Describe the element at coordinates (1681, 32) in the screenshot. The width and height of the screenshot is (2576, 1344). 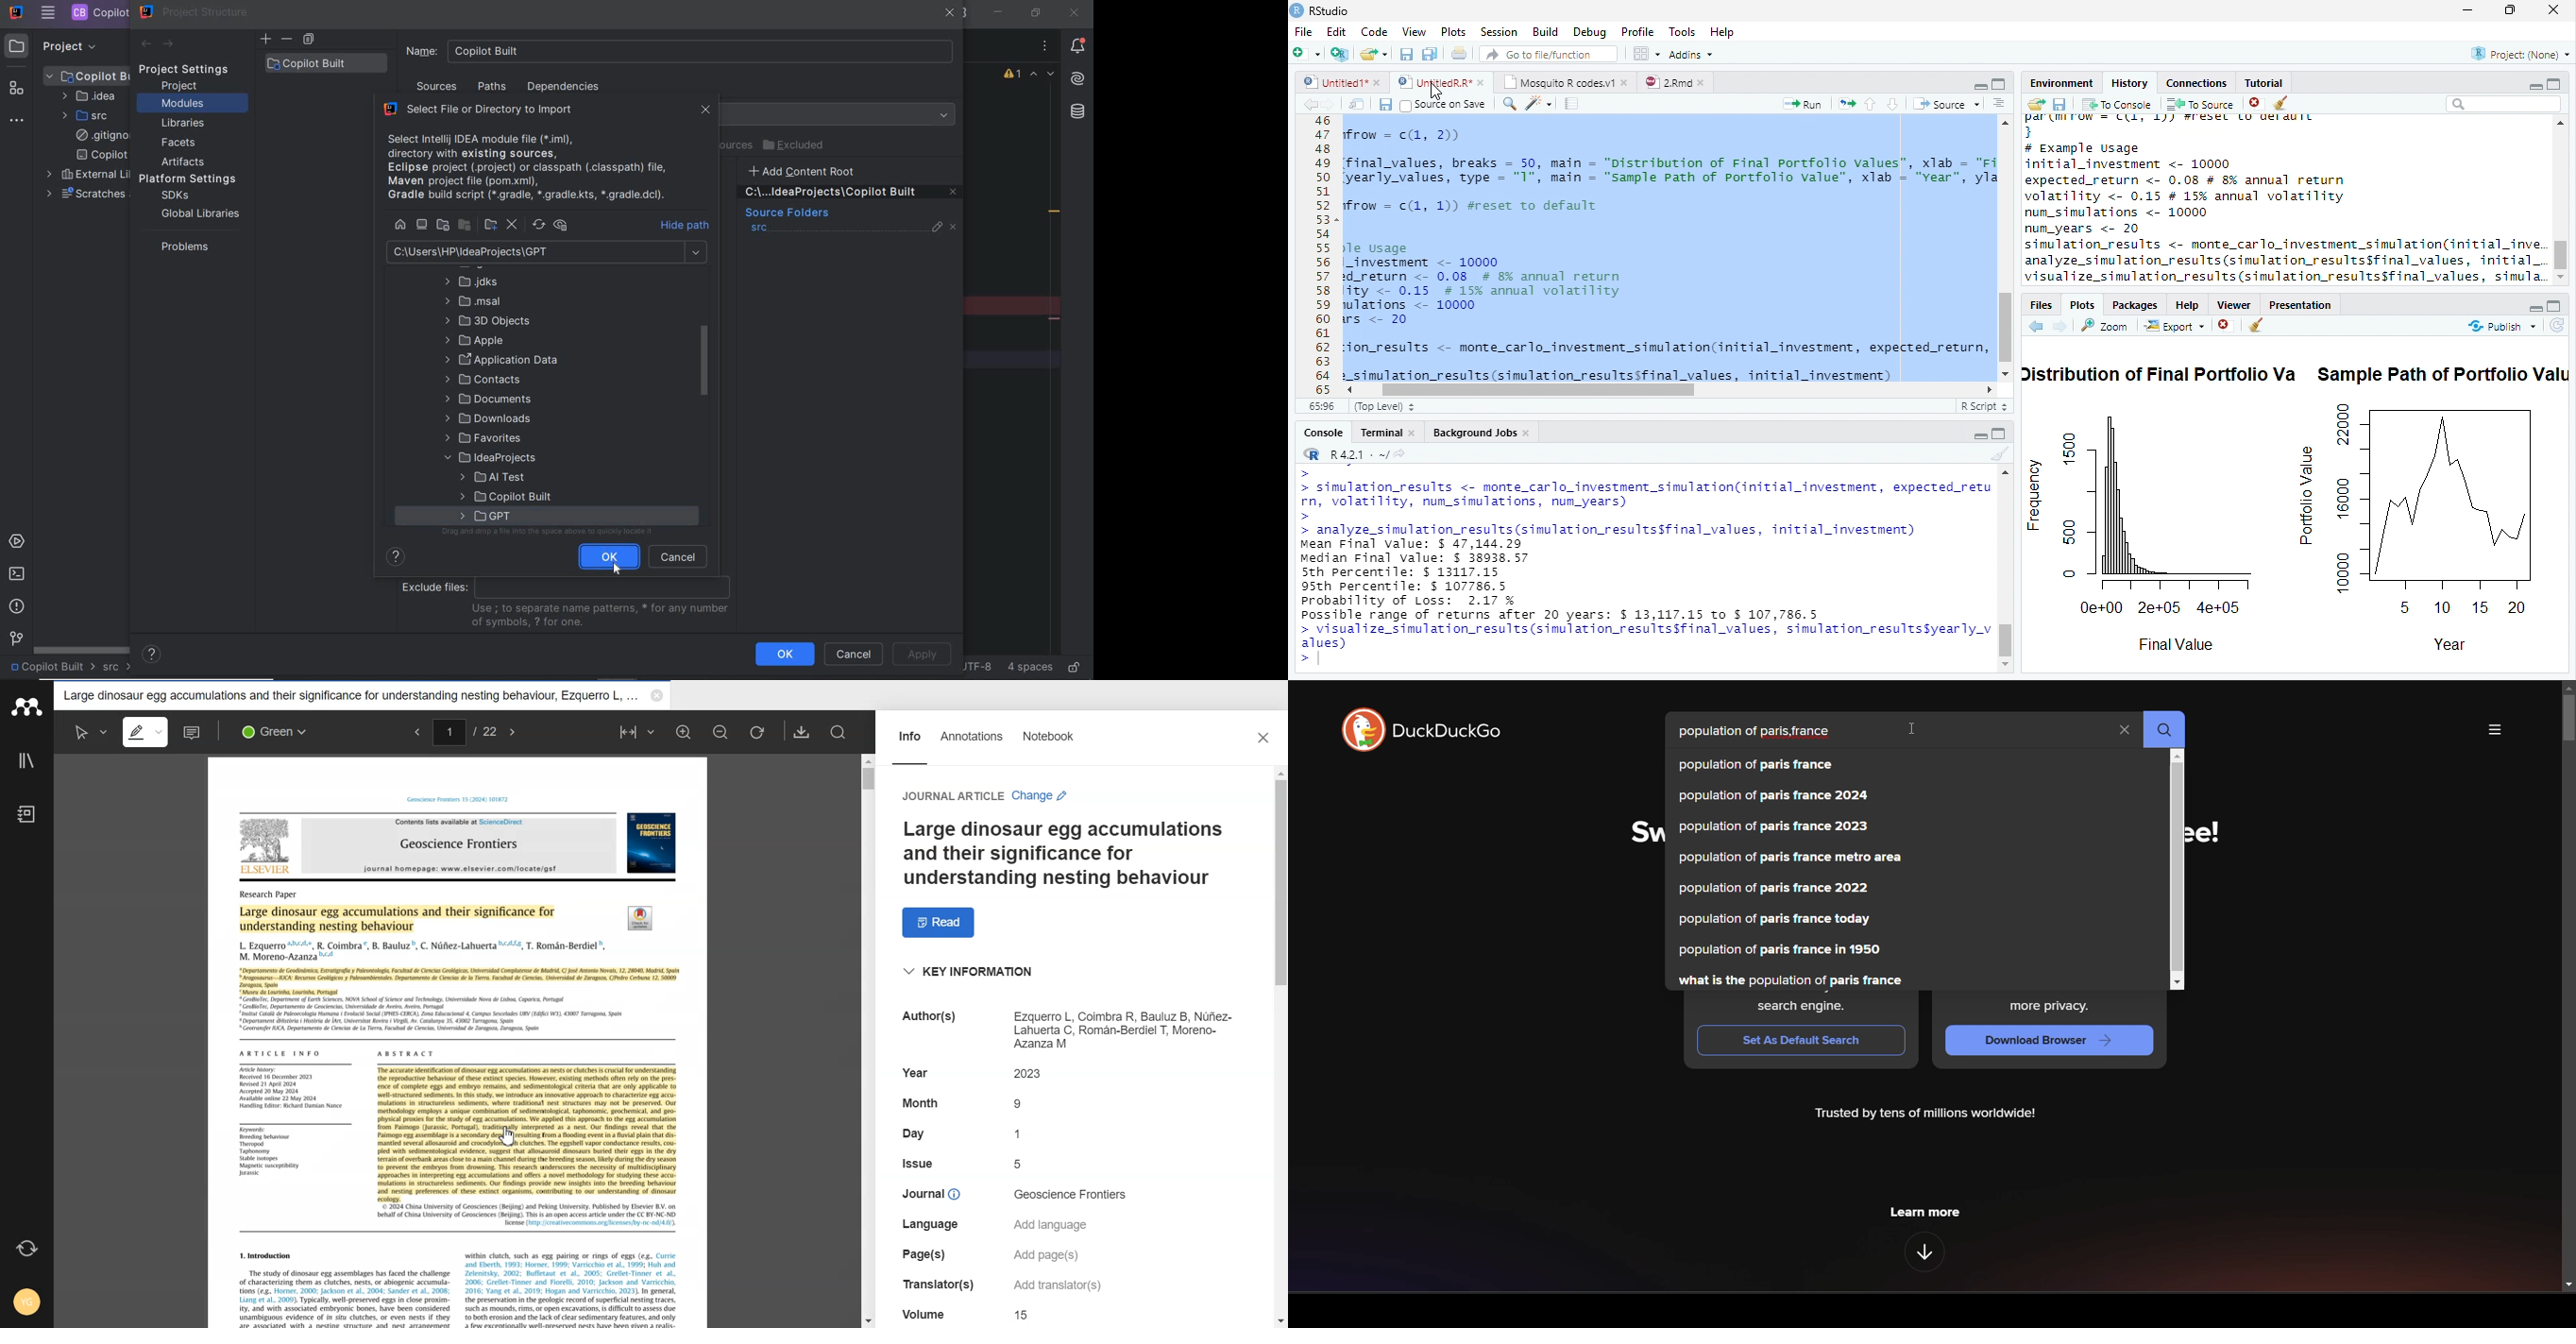
I see `Tools` at that location.